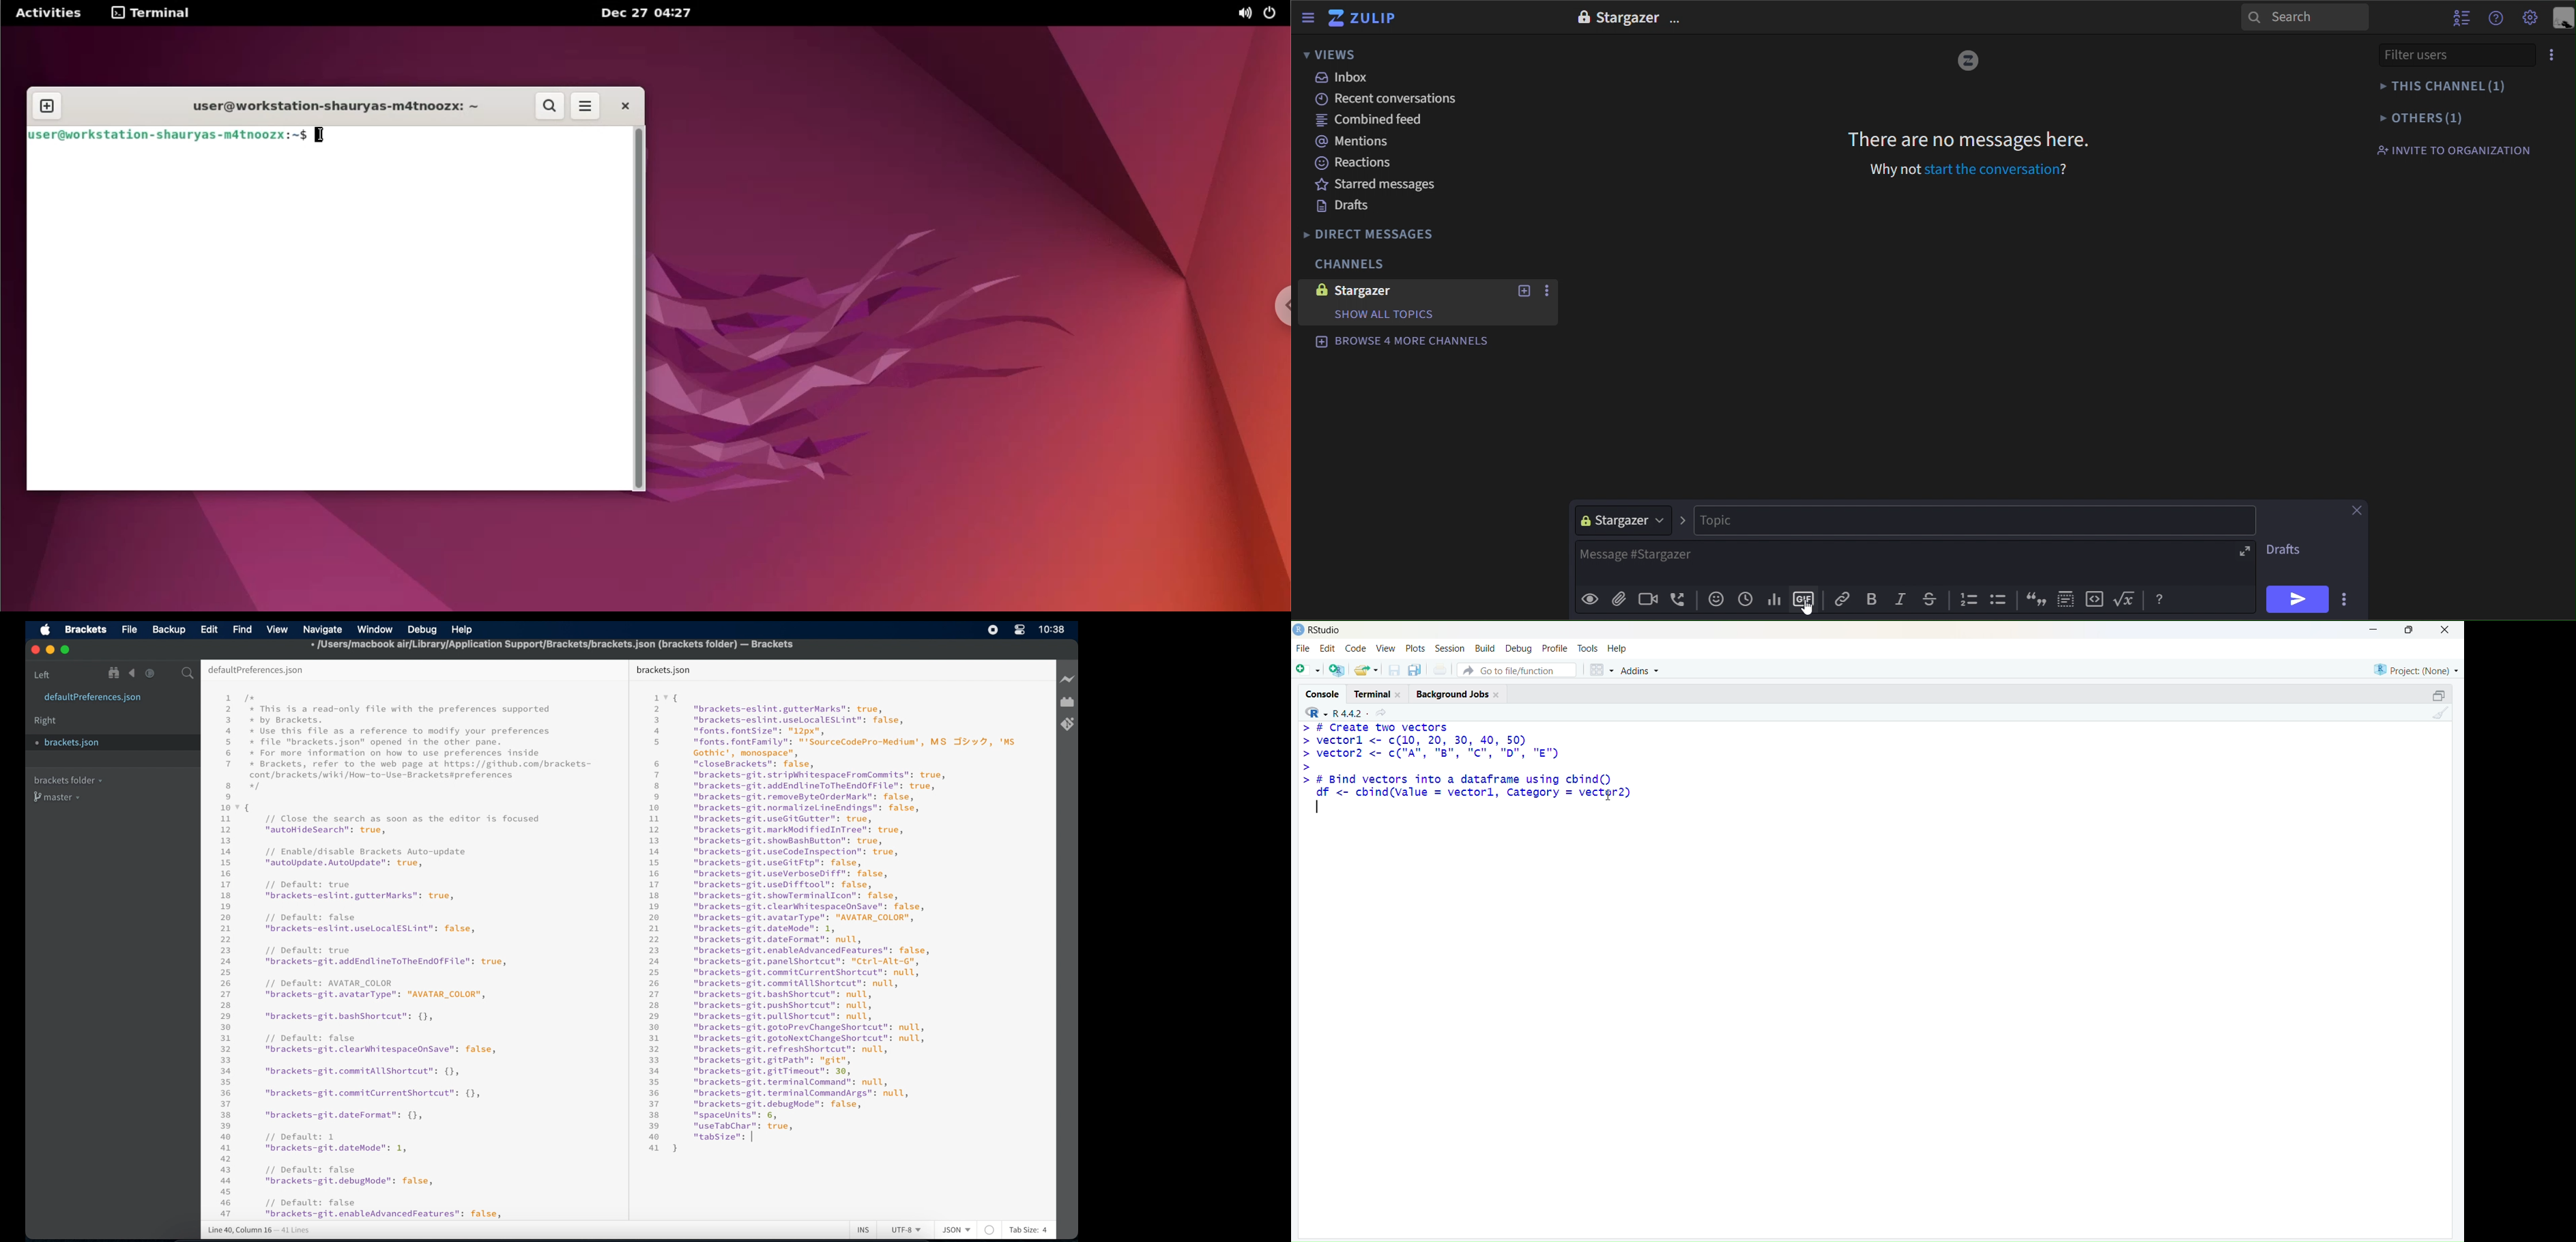 Image resolution: width=2576 pixels, height=1260 pixels. What do you see at coordinates (50, 12) in the screenshot?
I see `Activities` at bounding box center [50, 12].